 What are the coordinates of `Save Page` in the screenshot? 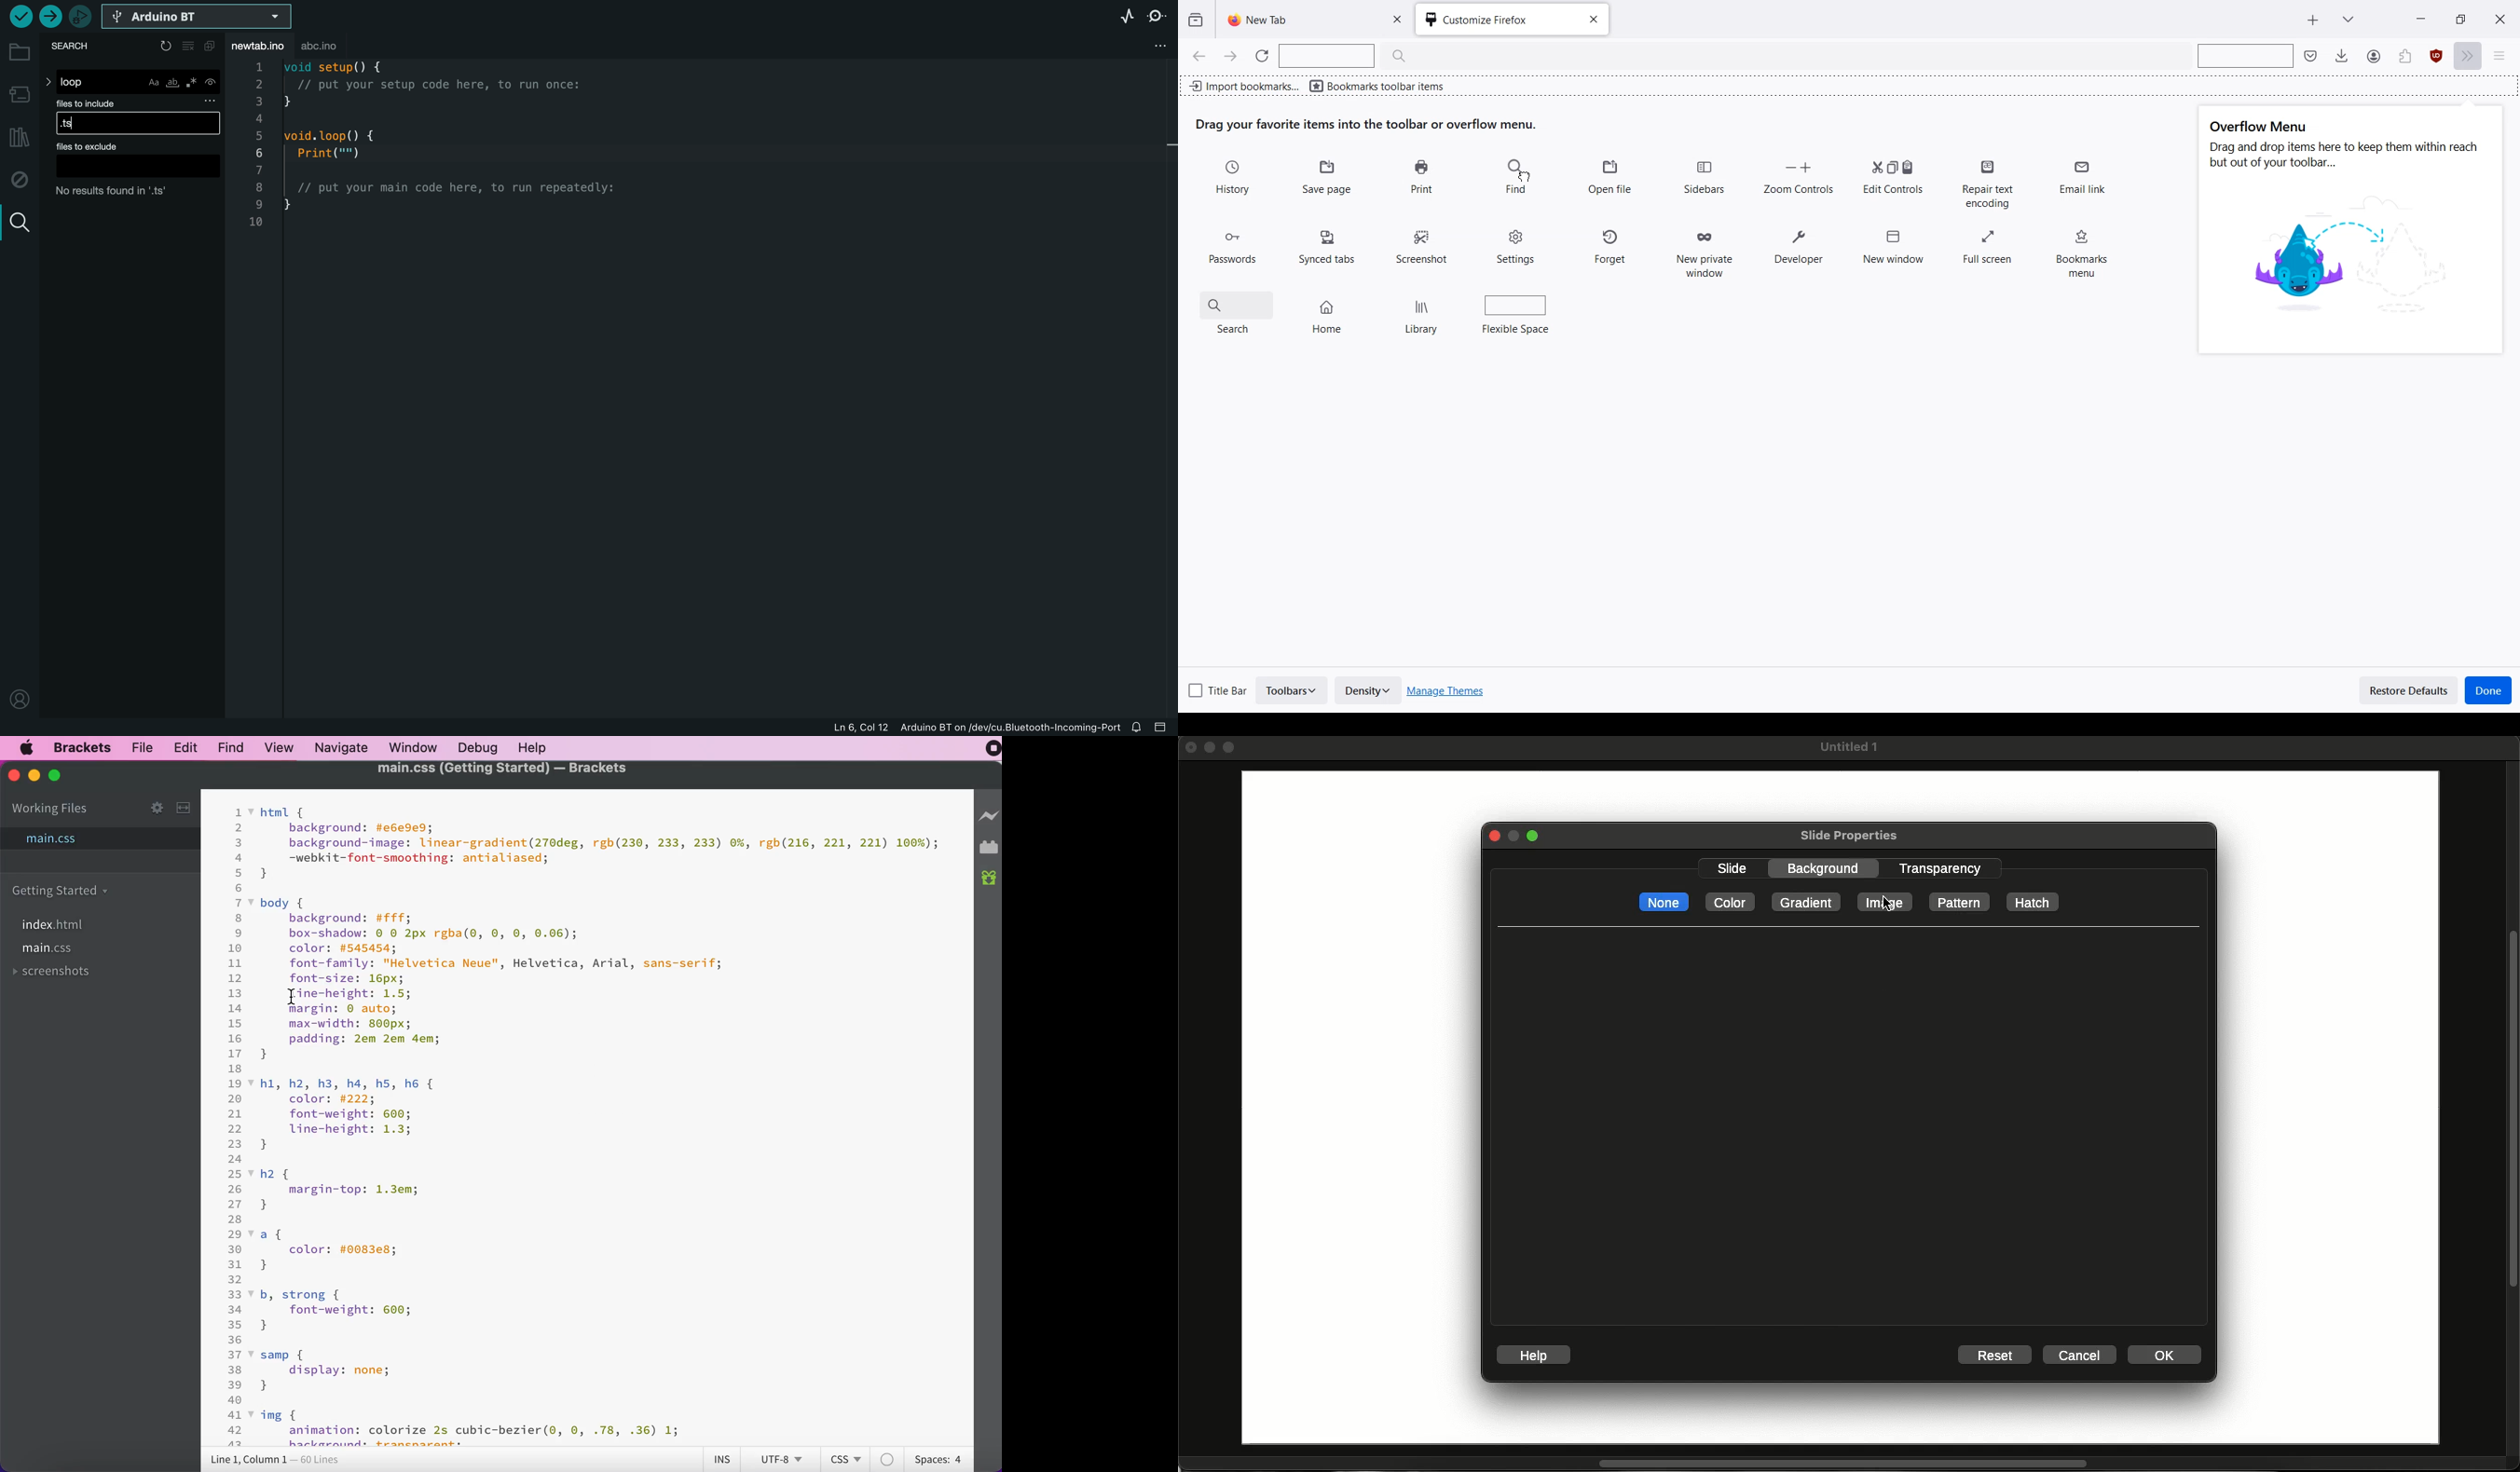 It's located at (1329, 178).